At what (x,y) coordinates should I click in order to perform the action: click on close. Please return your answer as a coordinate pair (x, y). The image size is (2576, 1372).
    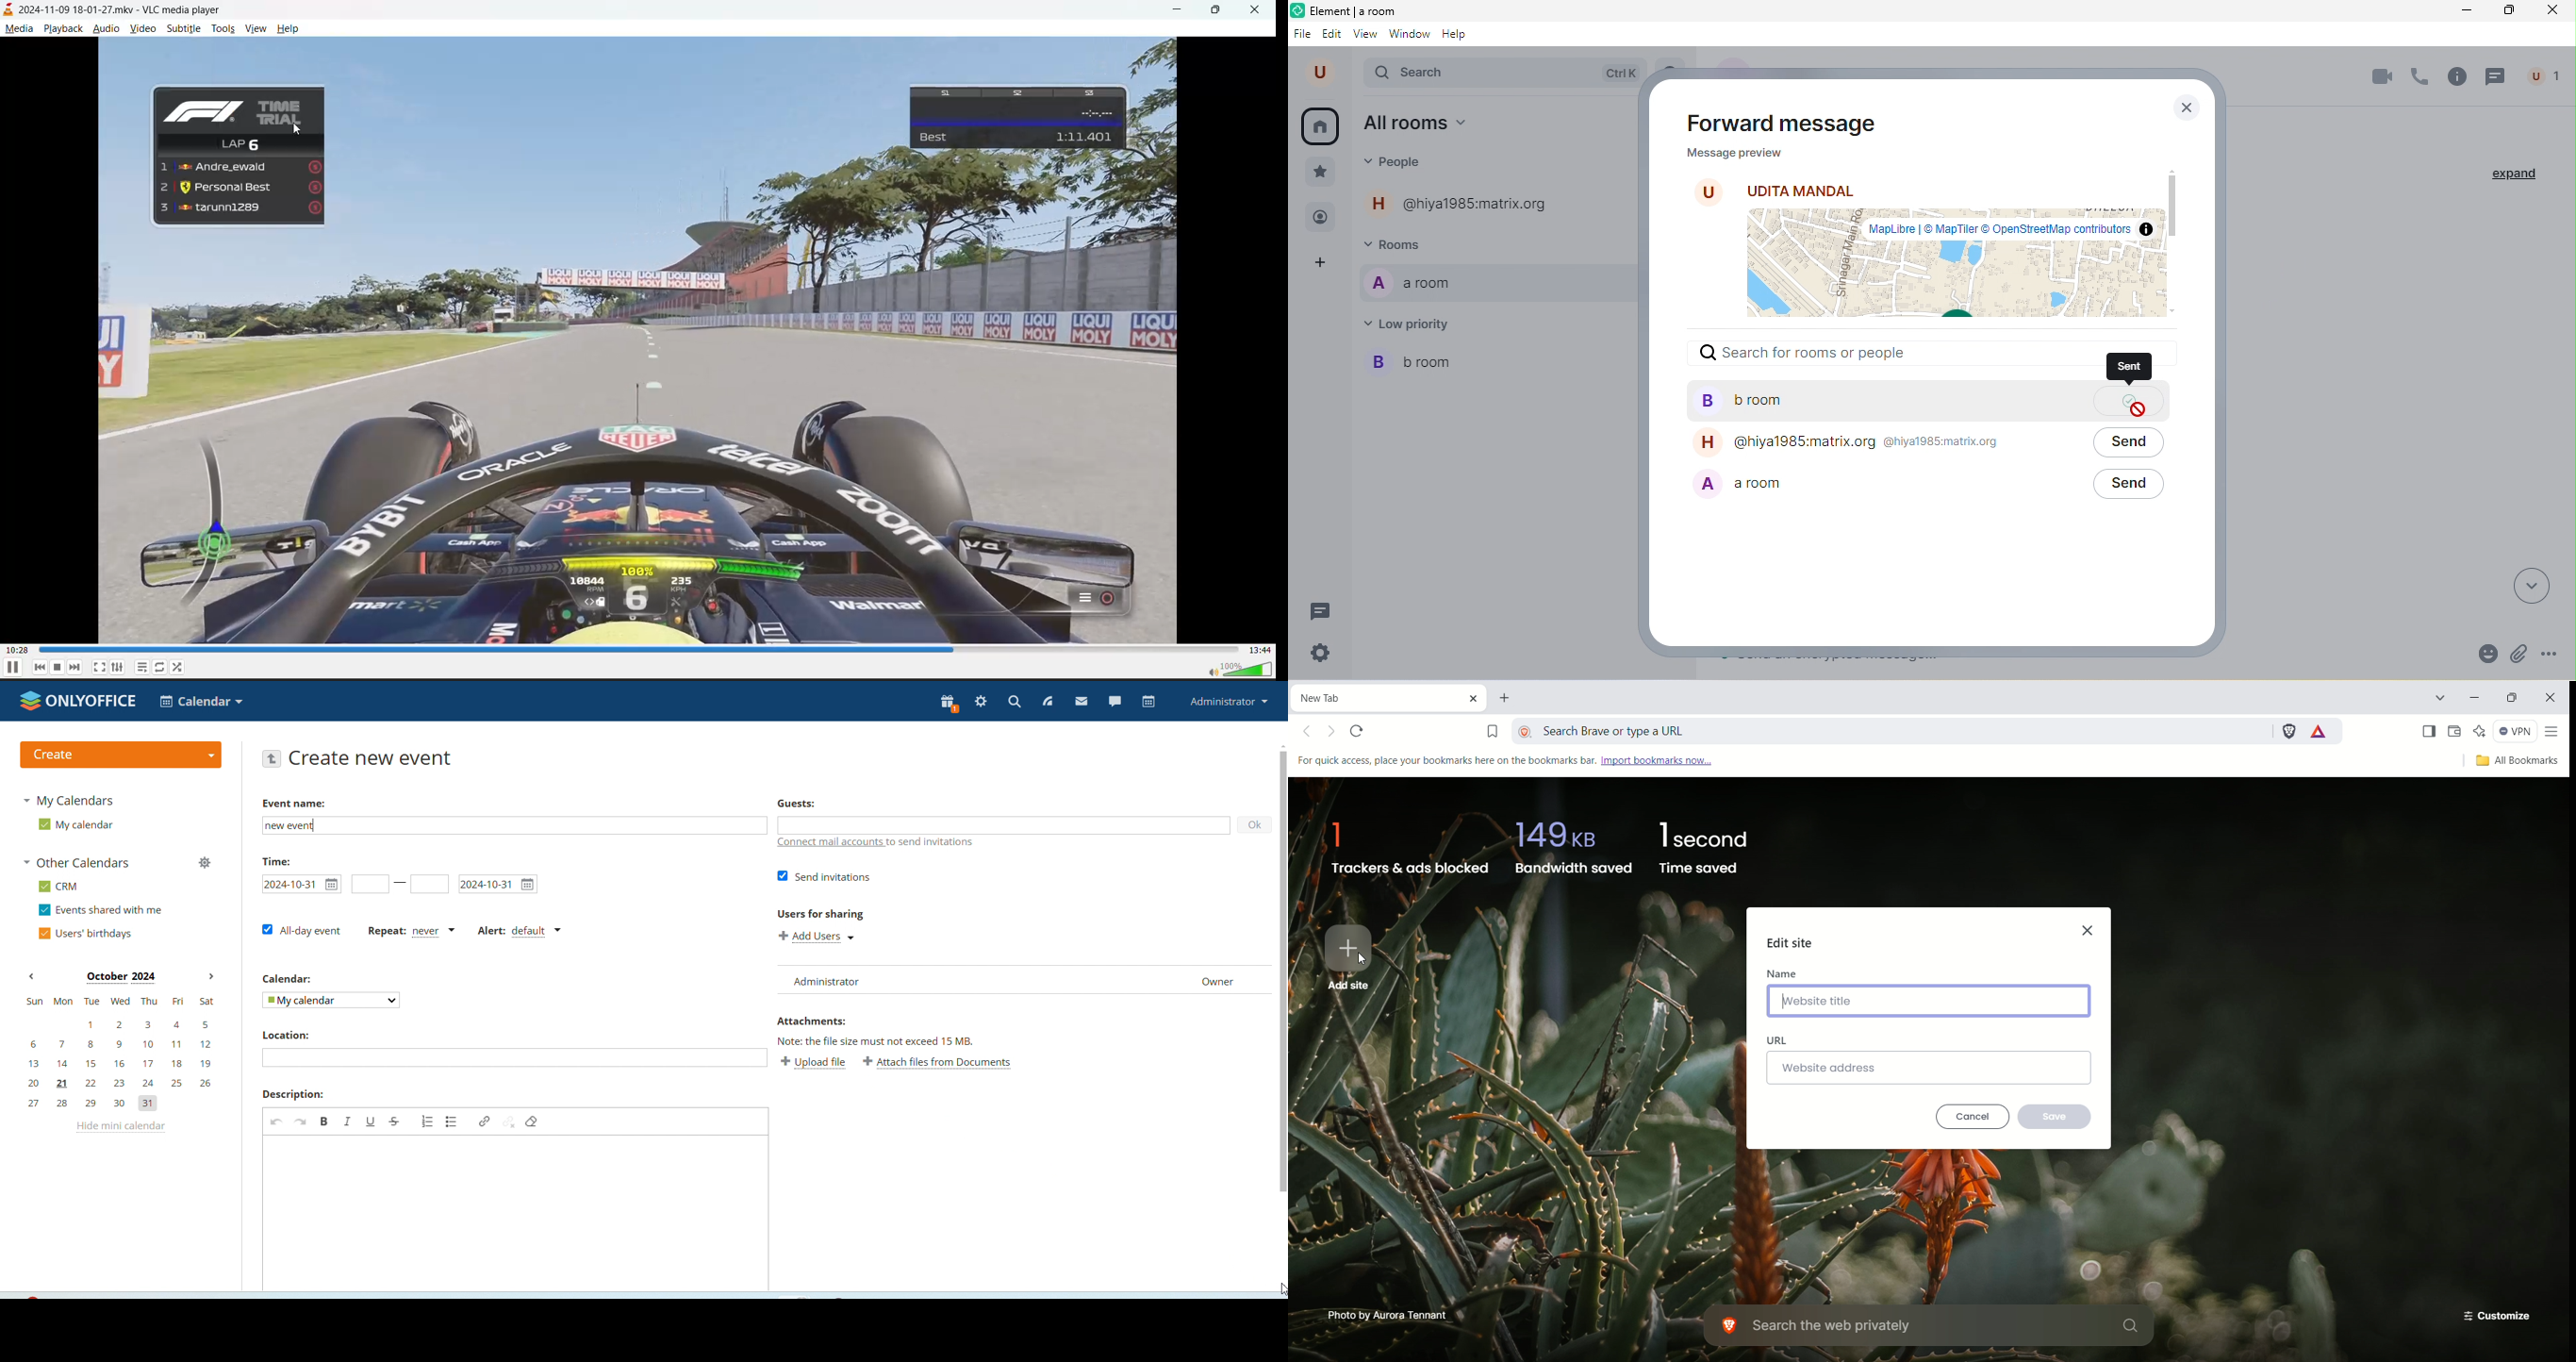
    Looking at the image, I should click on (2090, 927).